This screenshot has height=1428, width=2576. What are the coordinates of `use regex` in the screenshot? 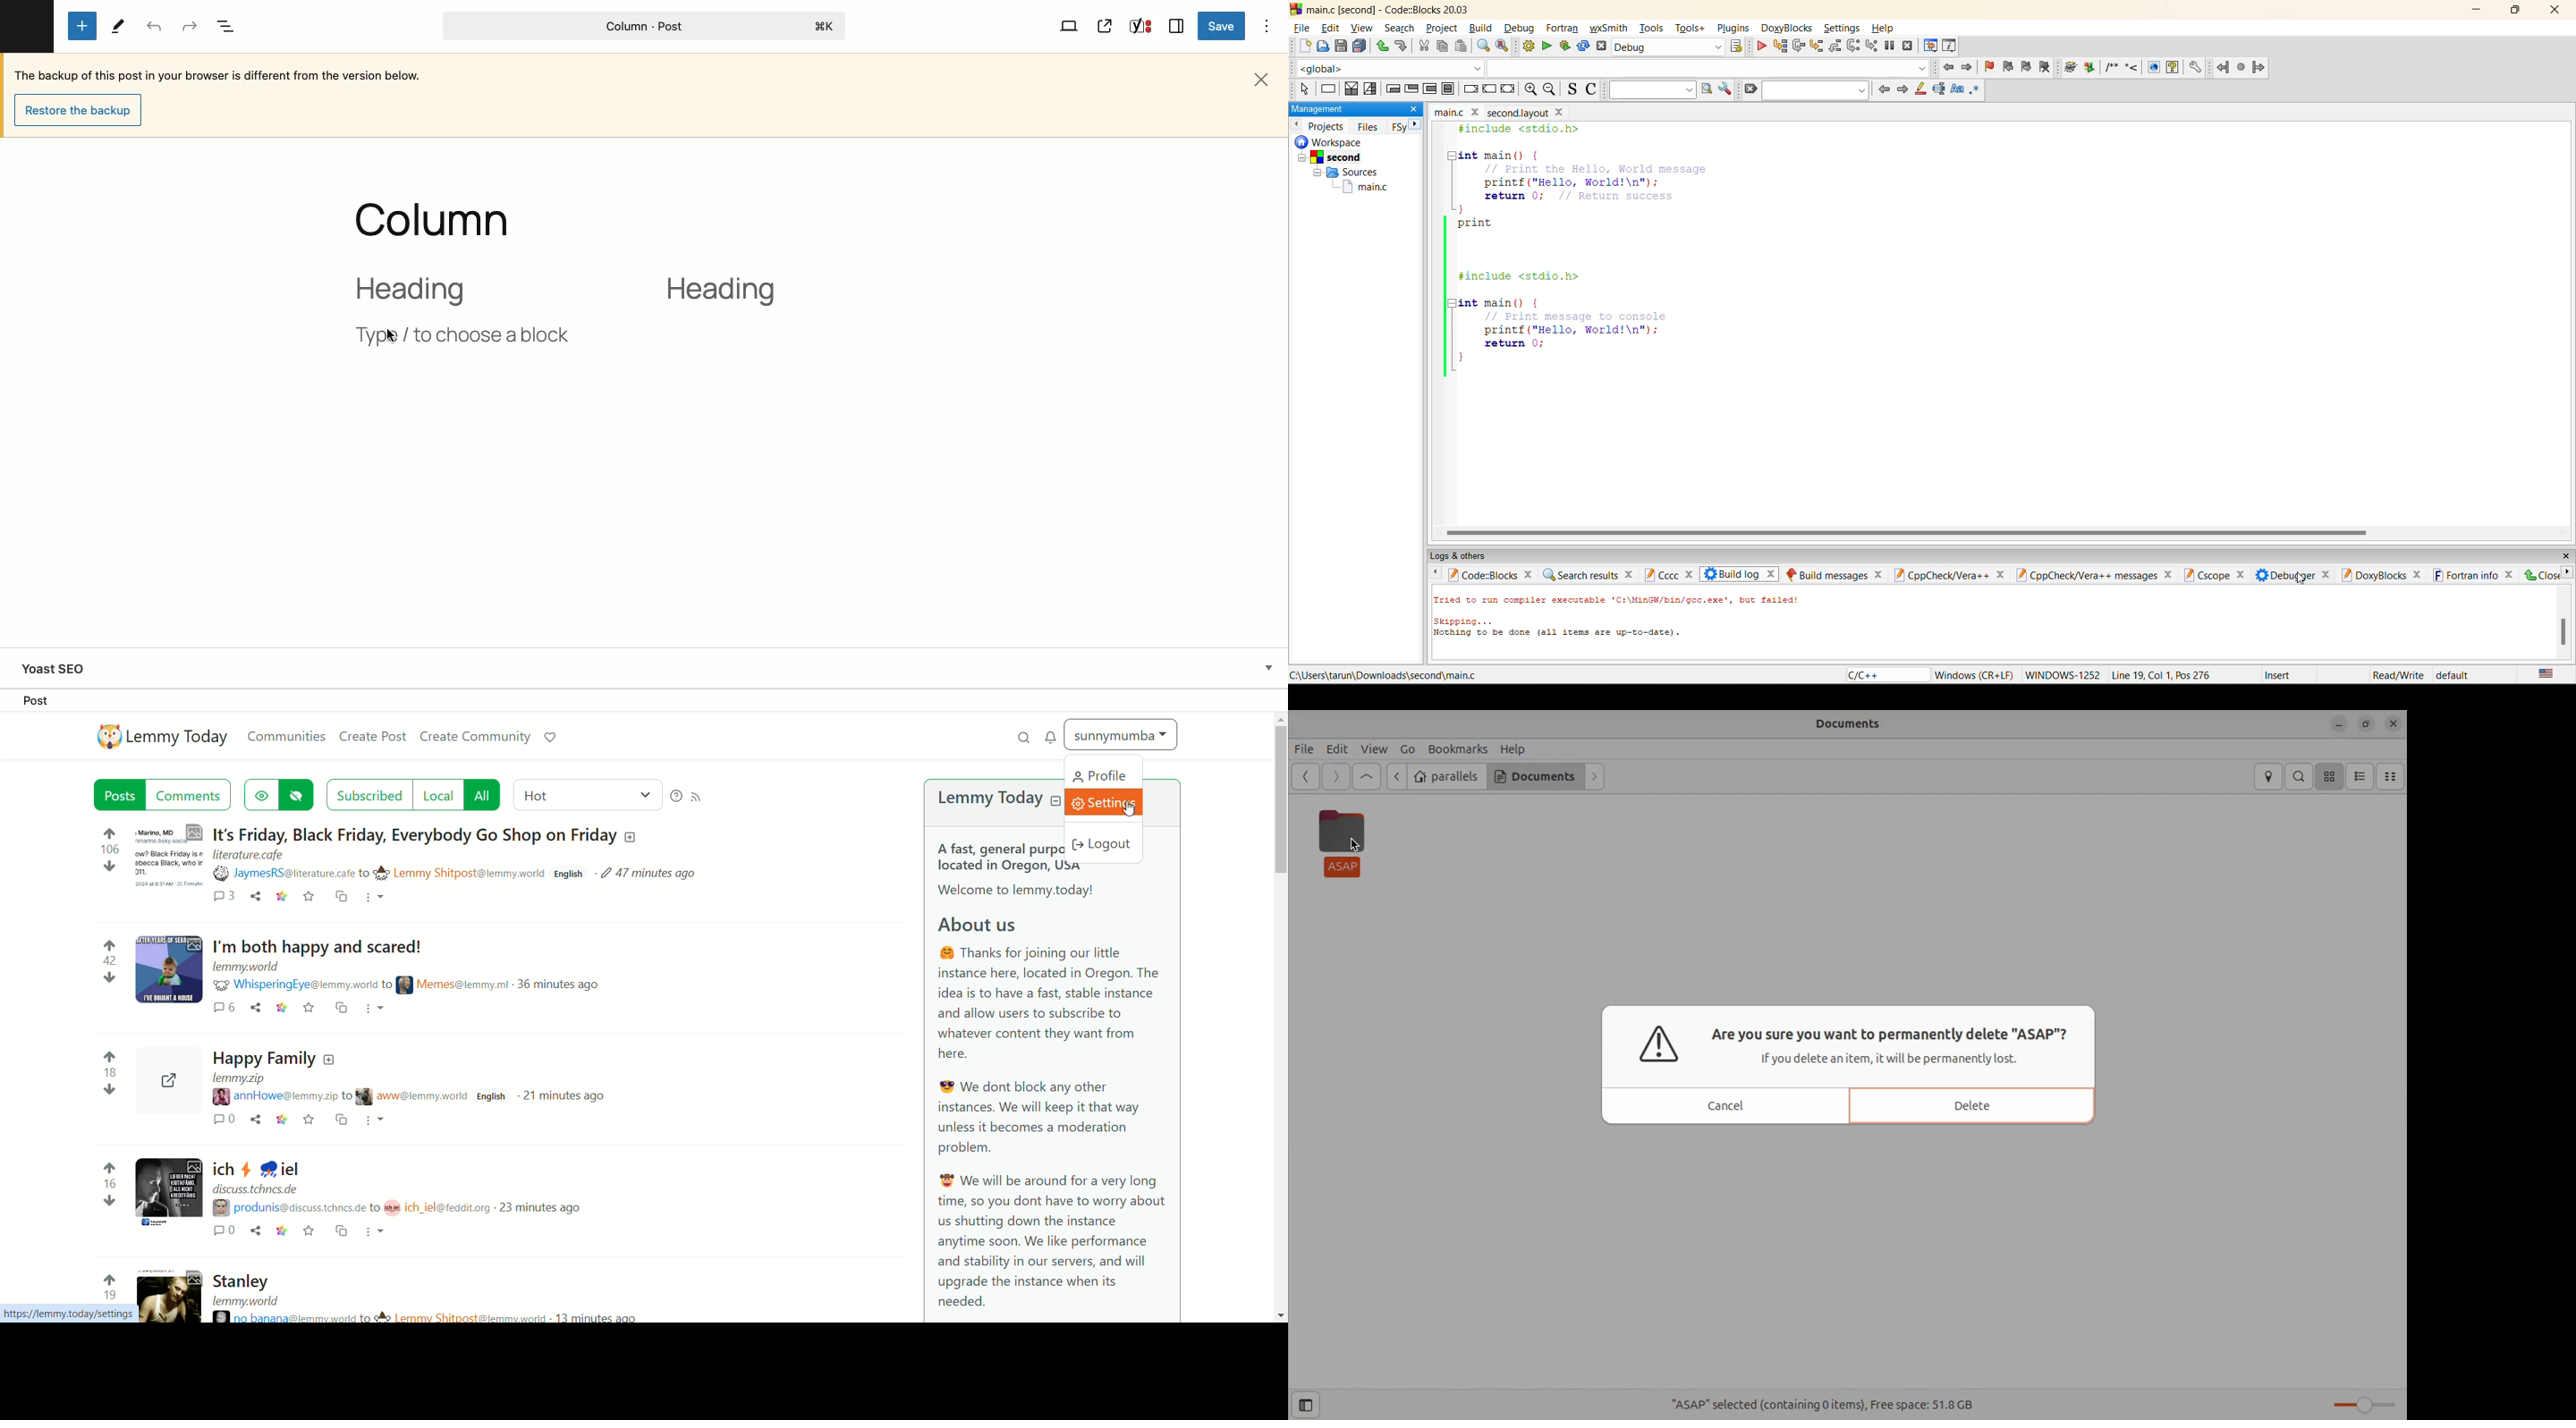 It's located at (1976, 92).